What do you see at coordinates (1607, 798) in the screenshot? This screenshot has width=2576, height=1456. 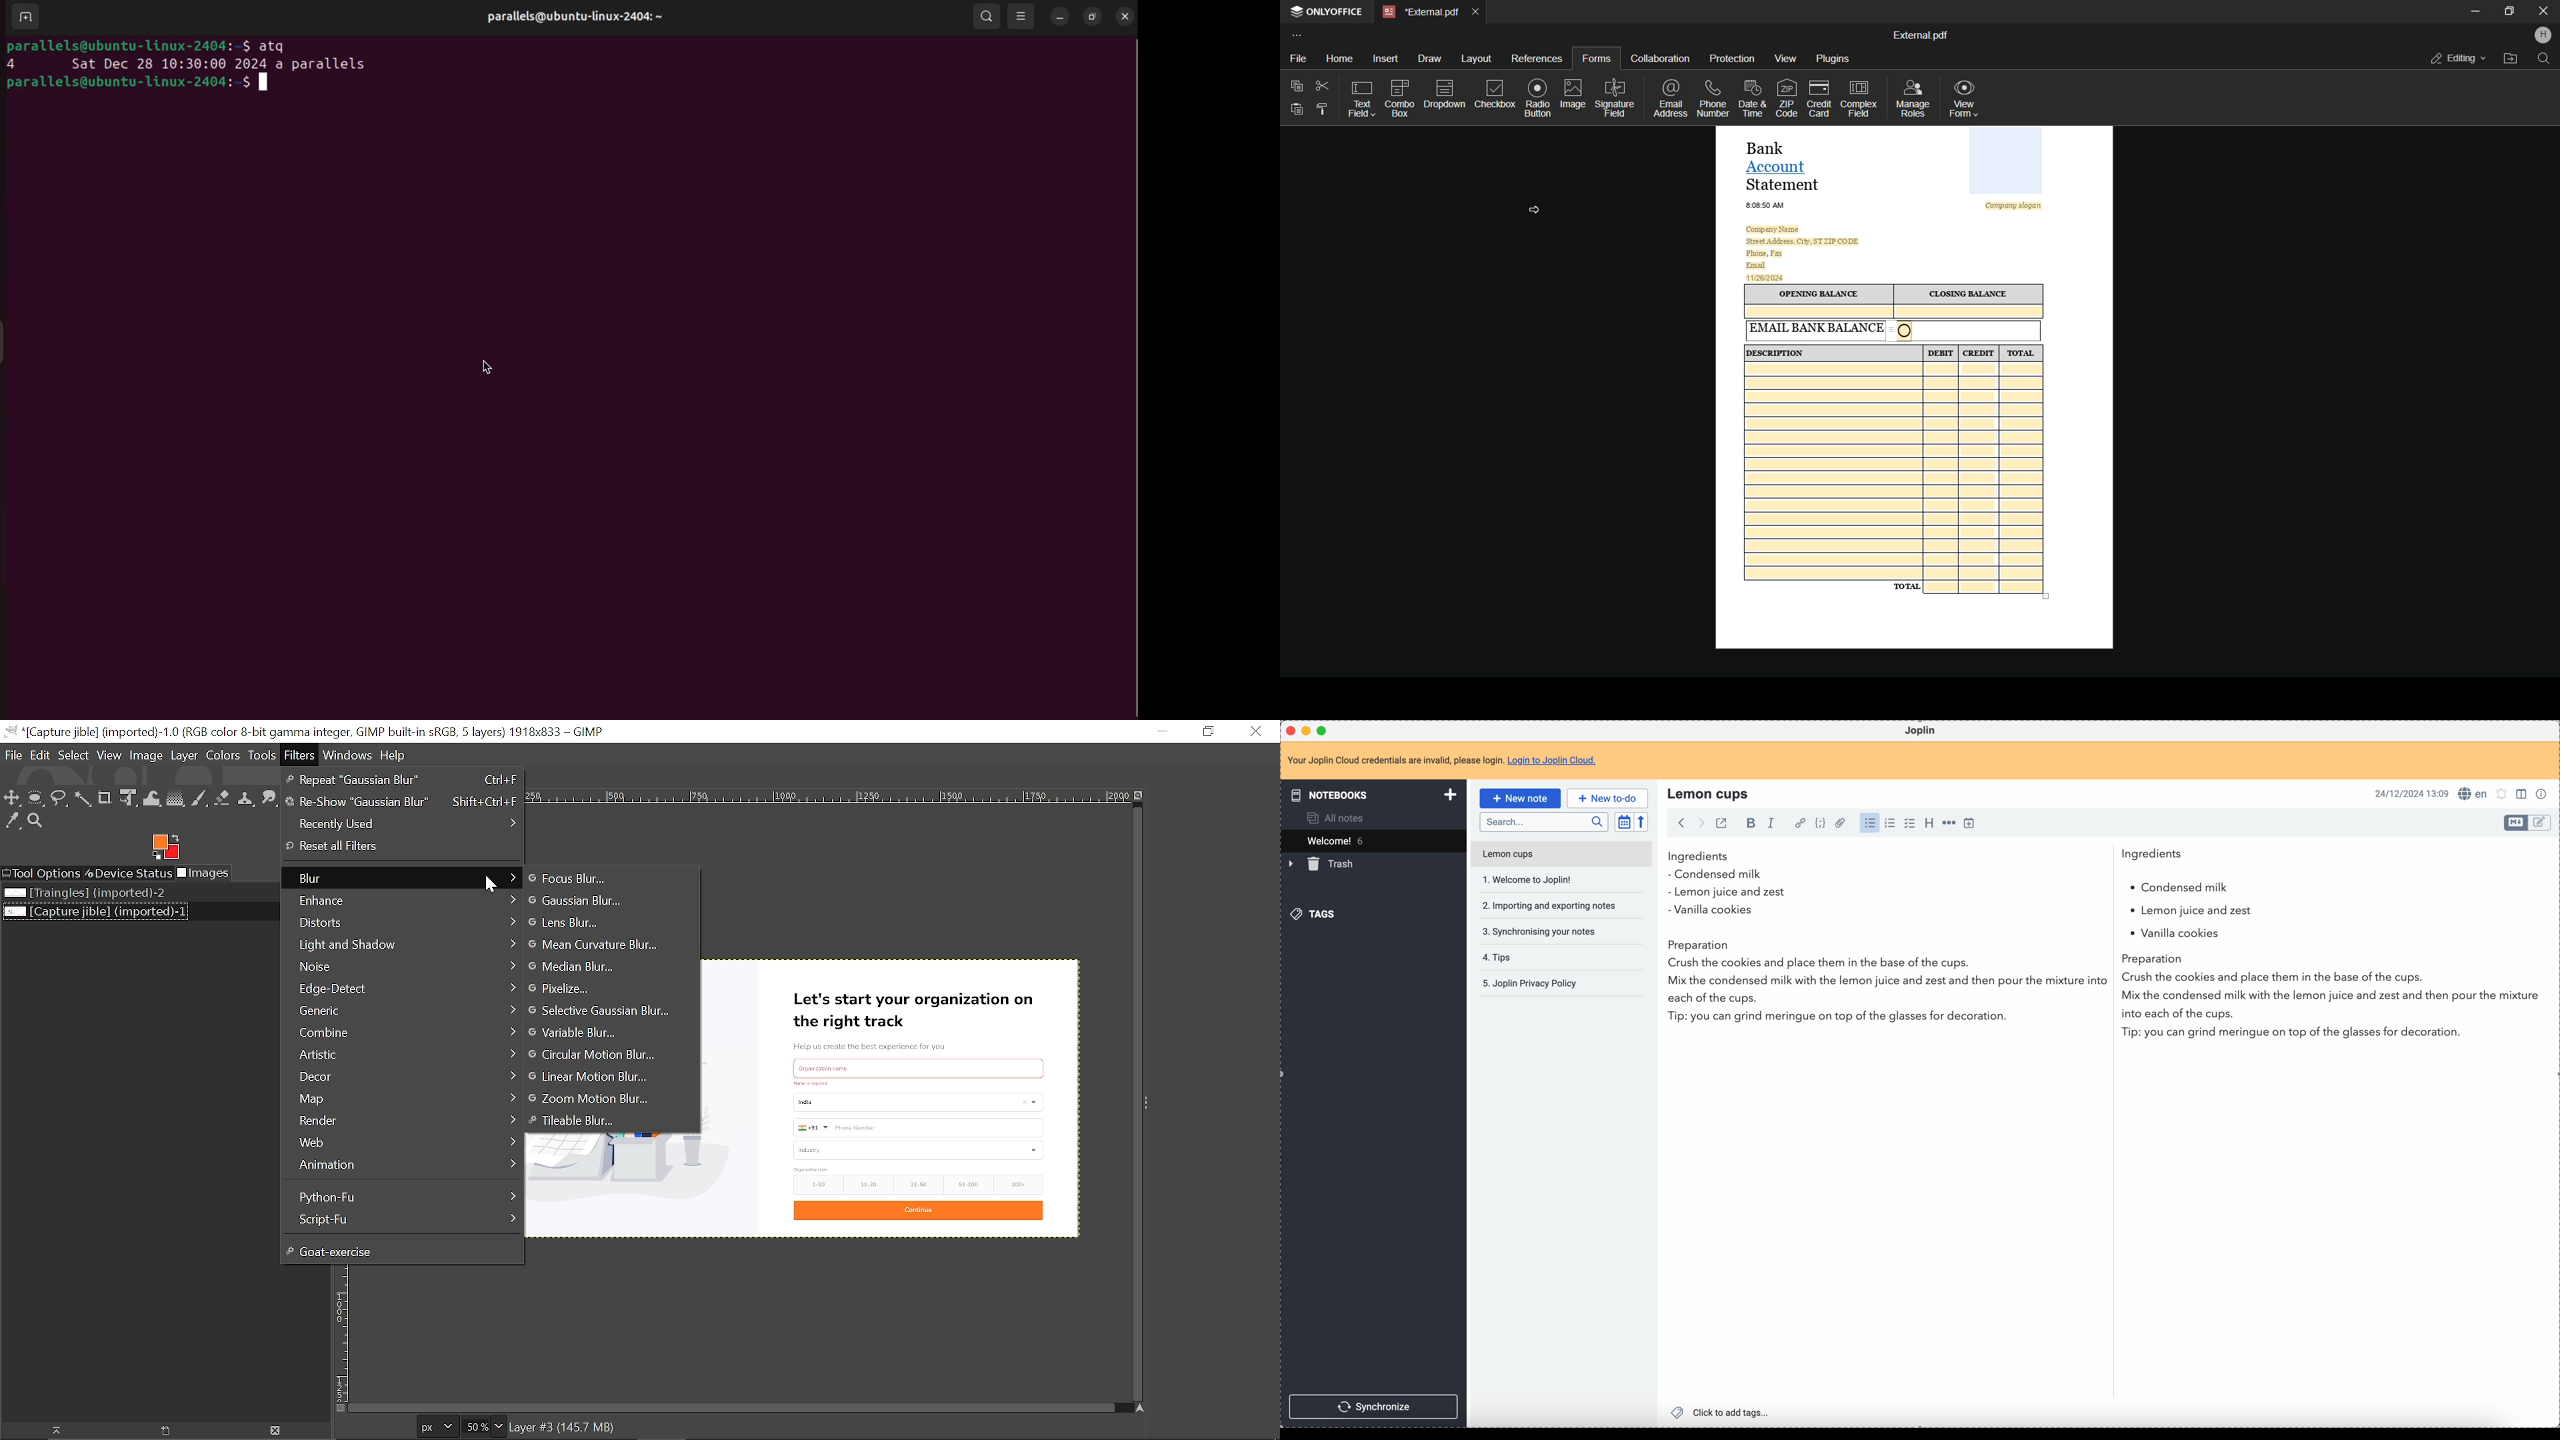 I see `new to-do` at bounding box center [1607, 798].